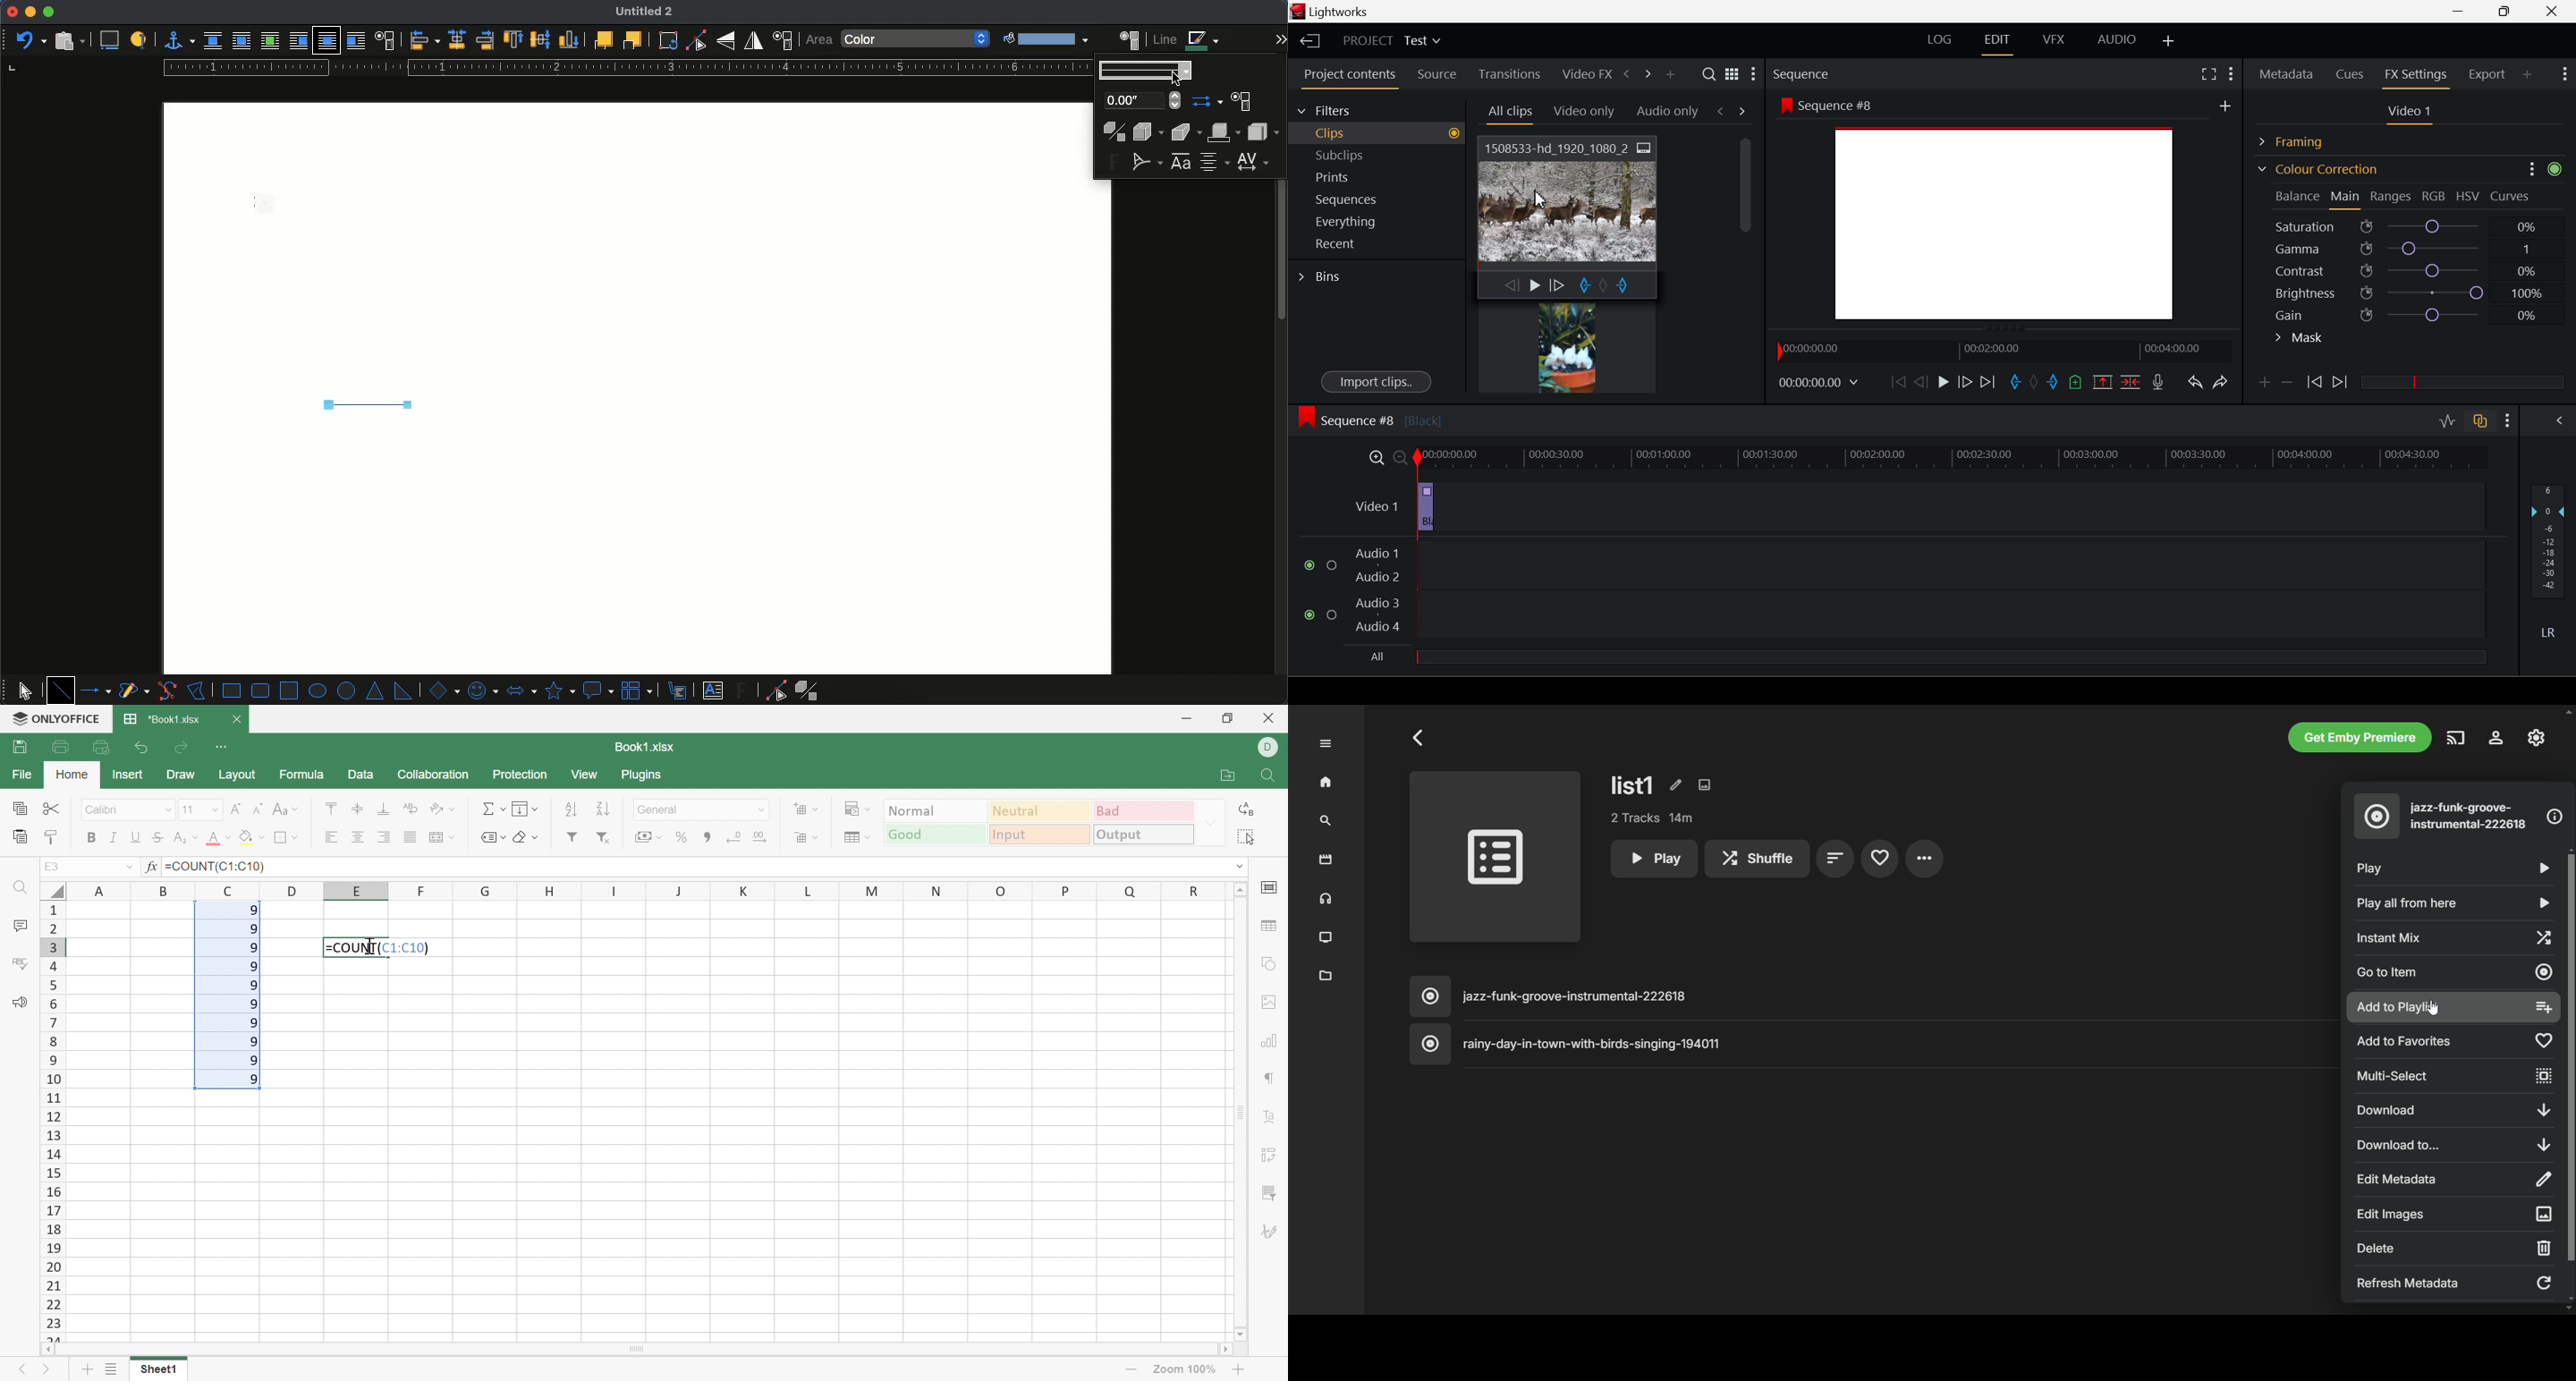  What do you see at coordinates (221, 746) in the screenshot?
I see `Customize Quick Access Toolbar` at bounding box center [221, 746].